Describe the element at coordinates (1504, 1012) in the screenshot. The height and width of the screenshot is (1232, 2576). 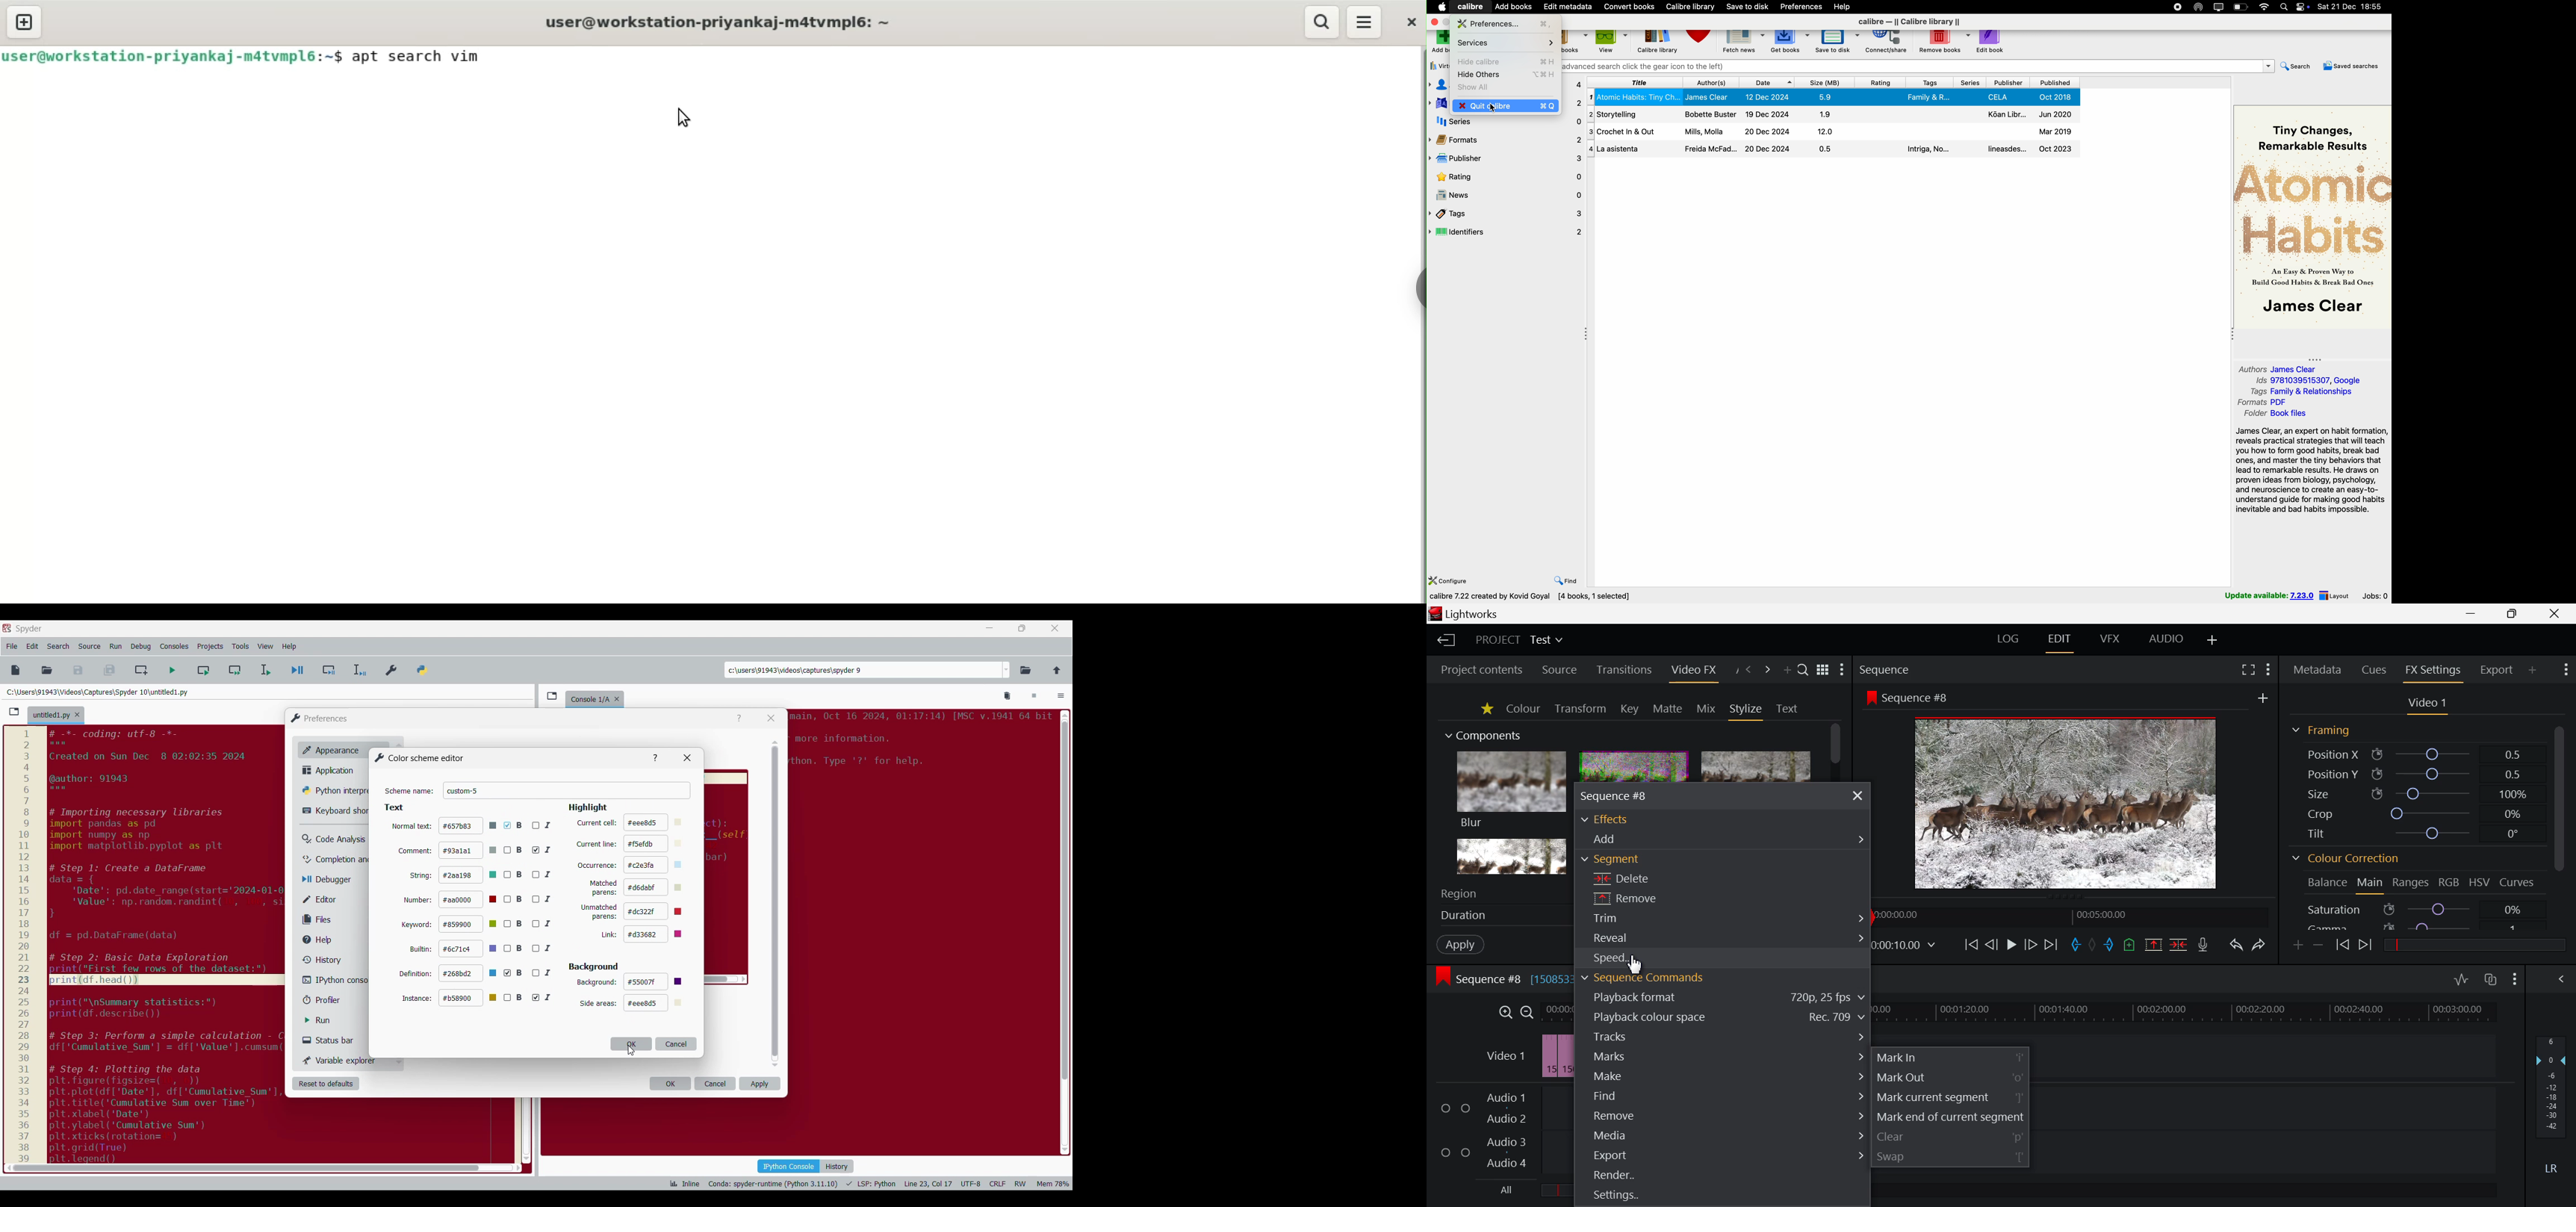
I see `Timeline Zoom In` at that location.